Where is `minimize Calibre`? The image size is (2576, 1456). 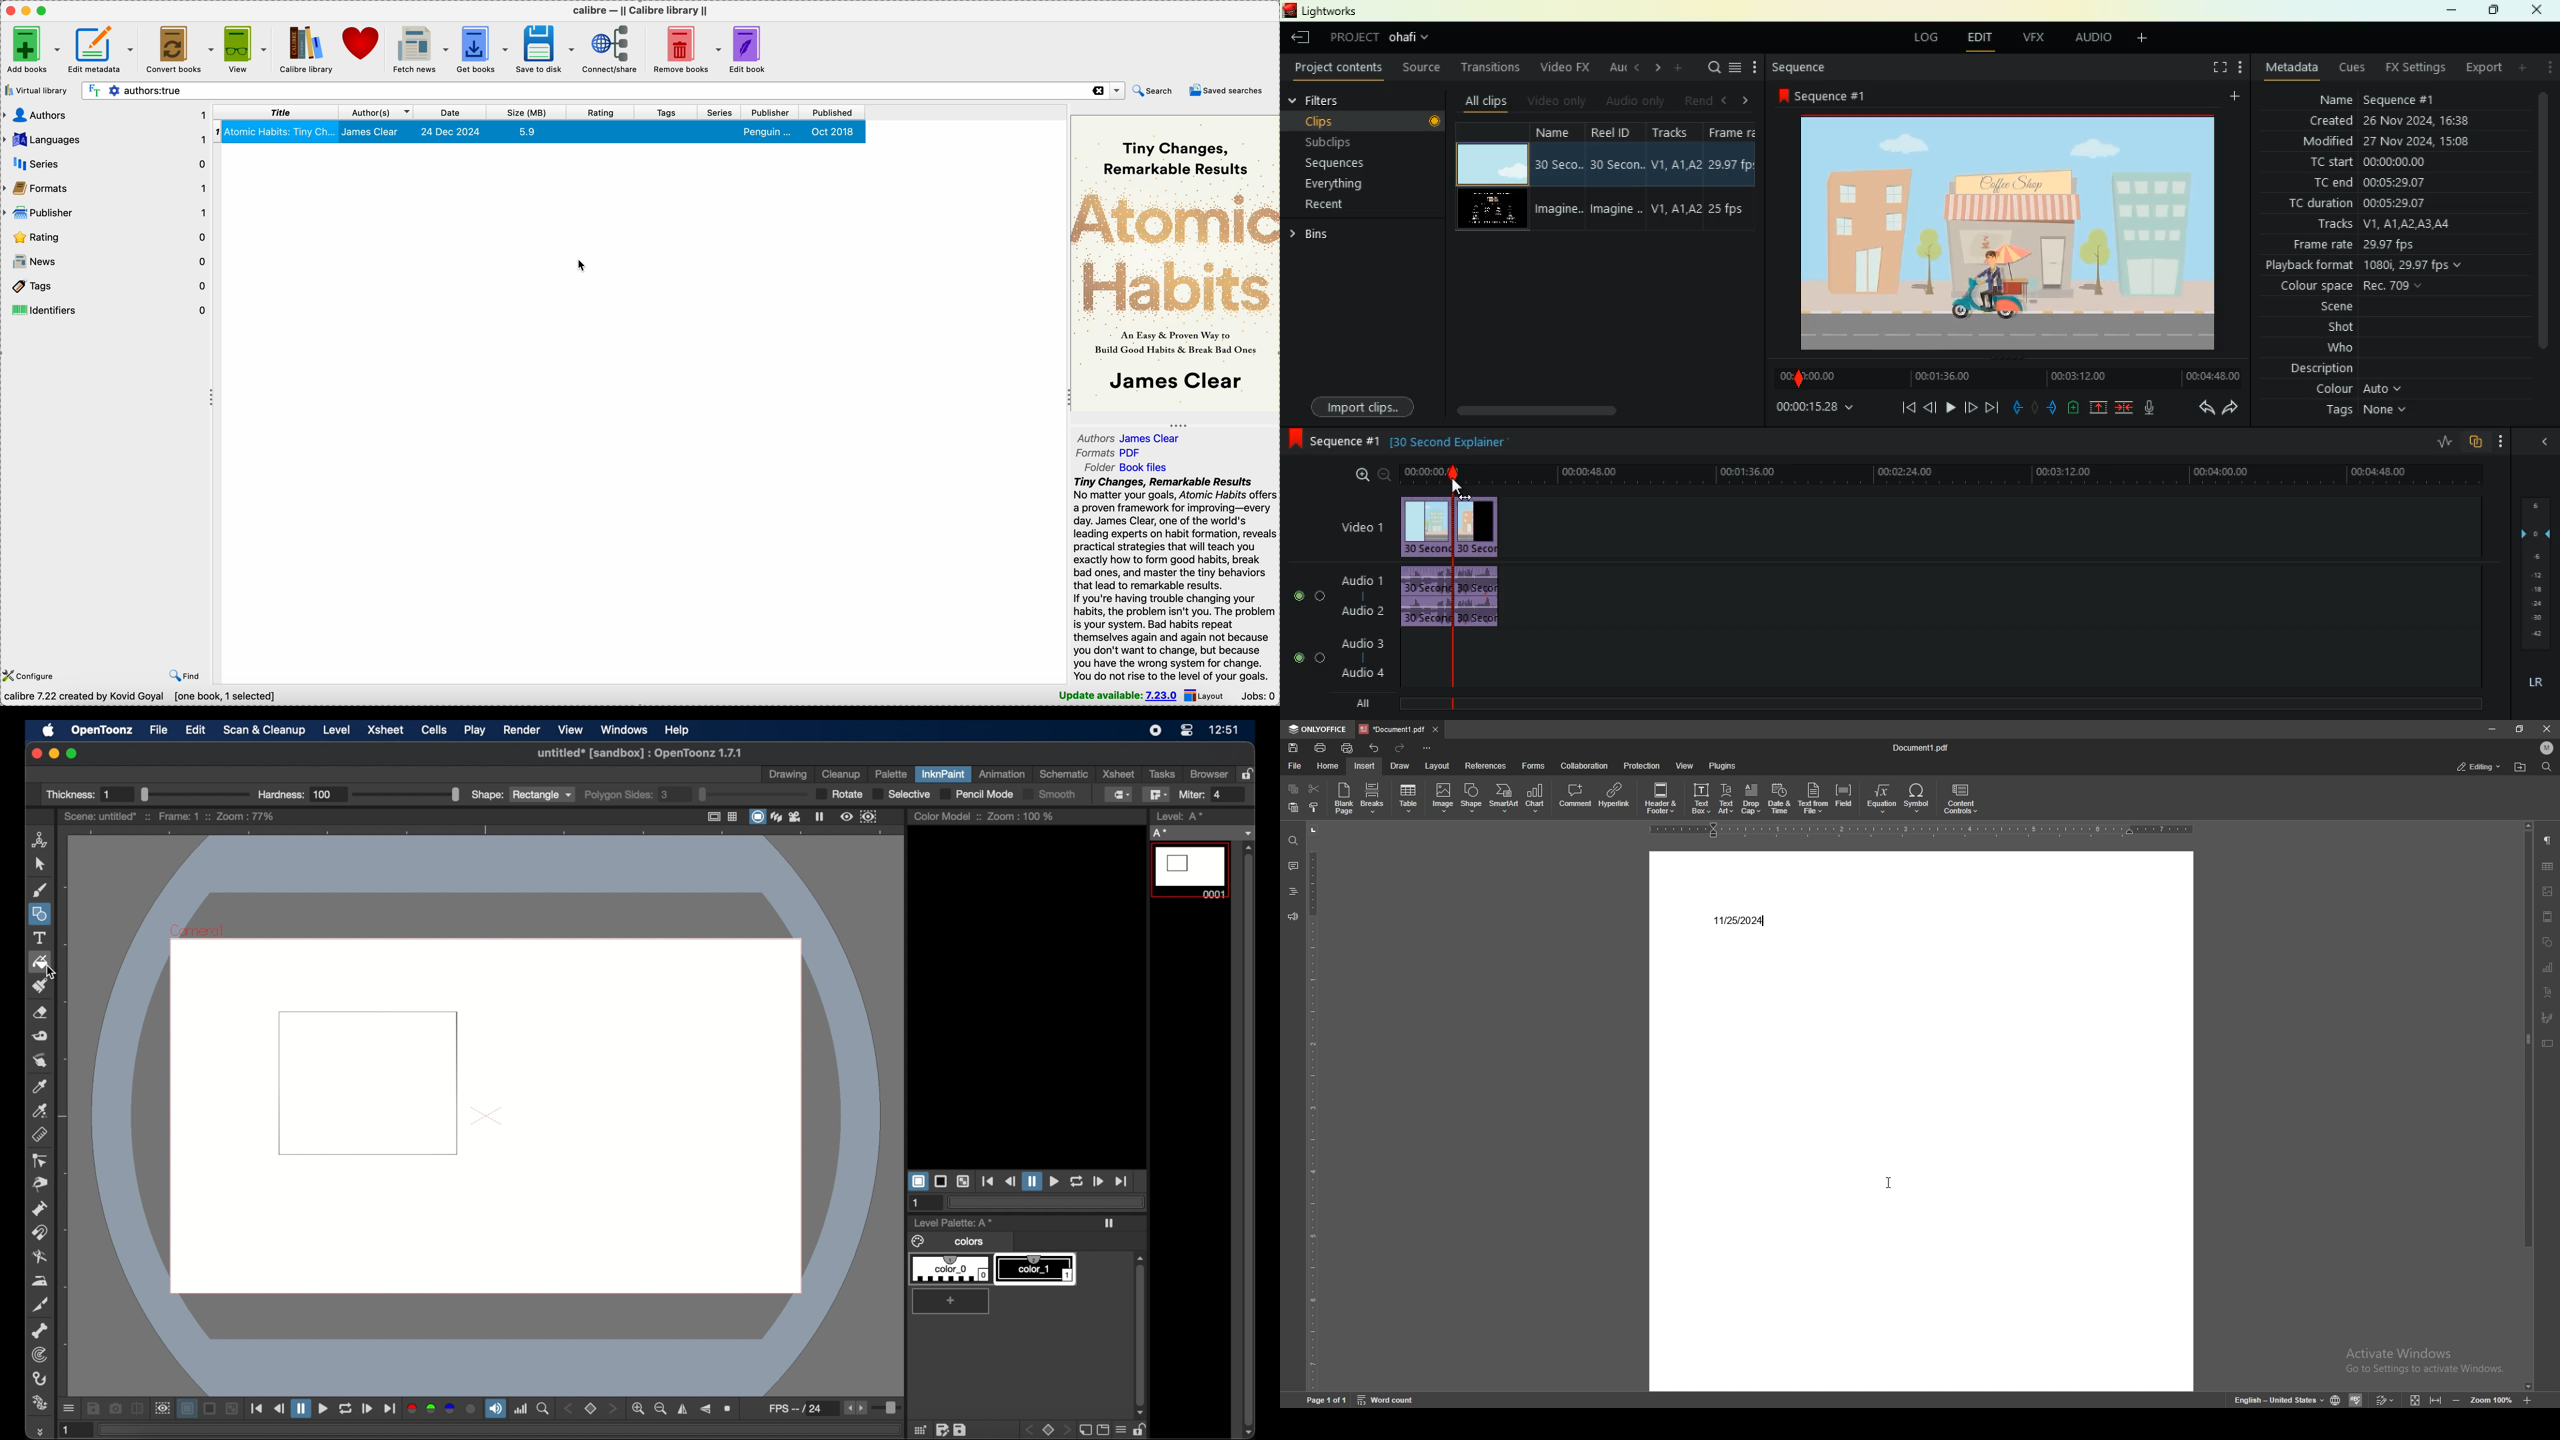 minimize Calibre is located at coordinates (27, 11).